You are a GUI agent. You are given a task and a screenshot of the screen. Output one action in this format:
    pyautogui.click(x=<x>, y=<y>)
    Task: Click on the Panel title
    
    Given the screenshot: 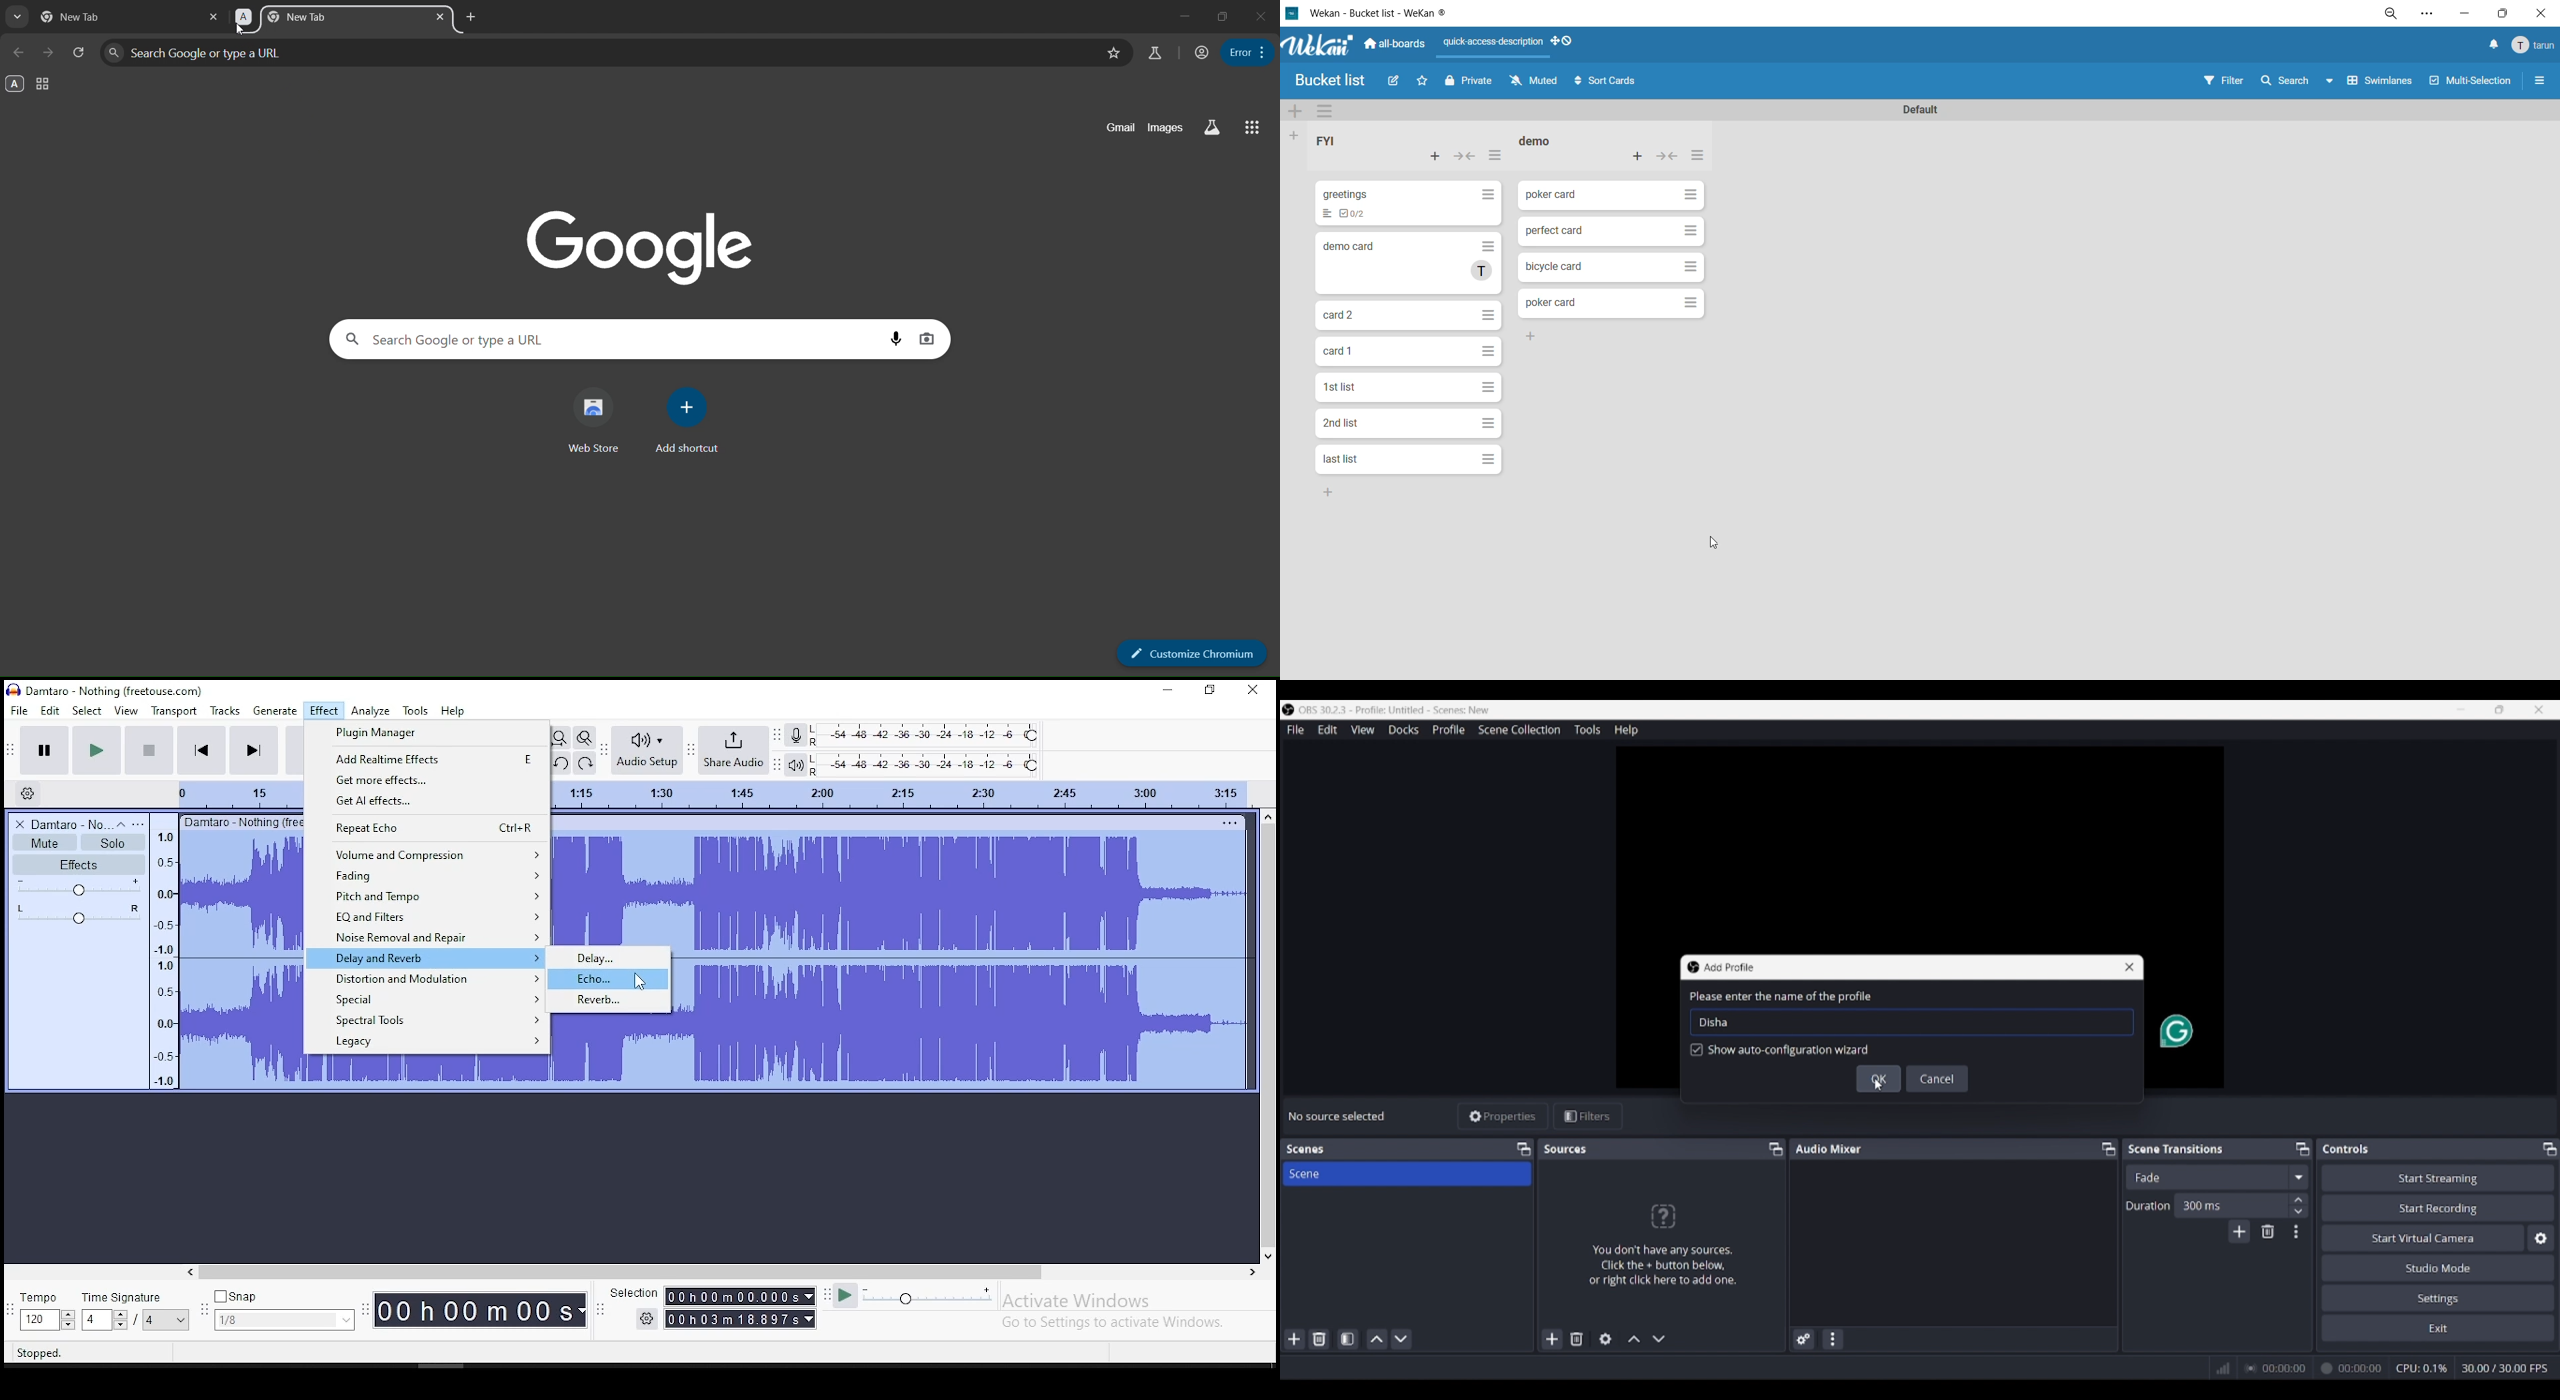 What is the action you would take?
    pyautogui.click(x=1305, y=1149)
    